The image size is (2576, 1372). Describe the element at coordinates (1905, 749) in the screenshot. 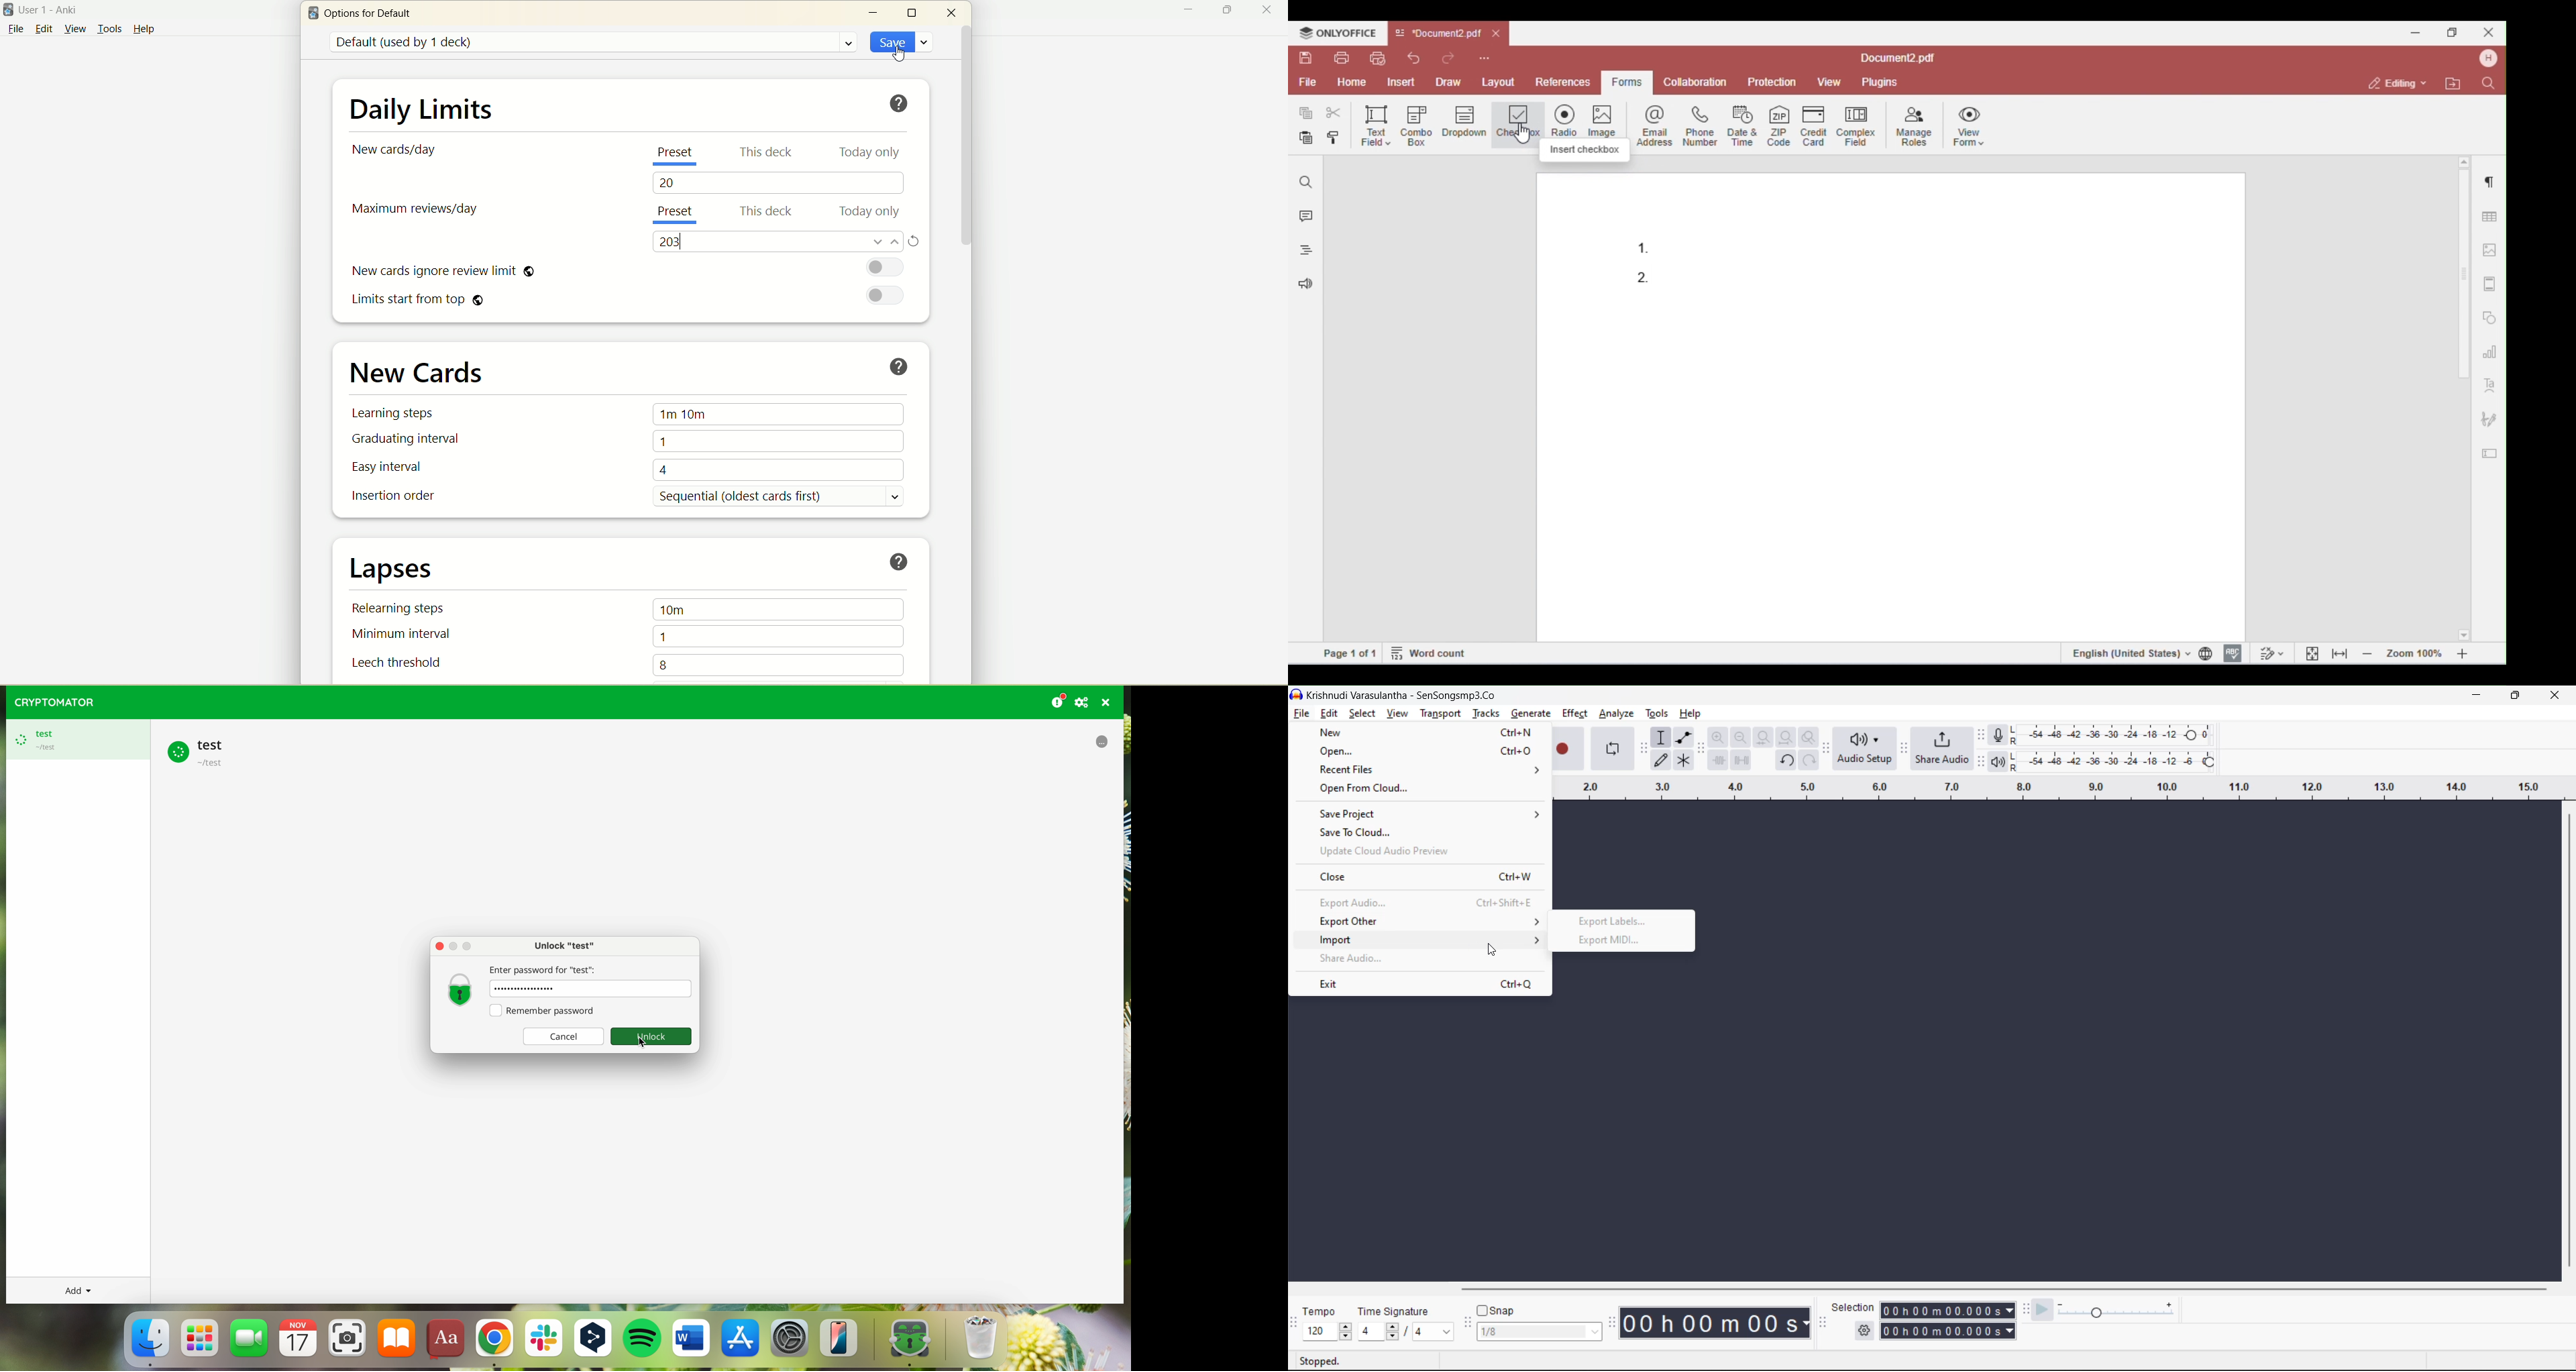

I see `share audio toolbar` at that location.